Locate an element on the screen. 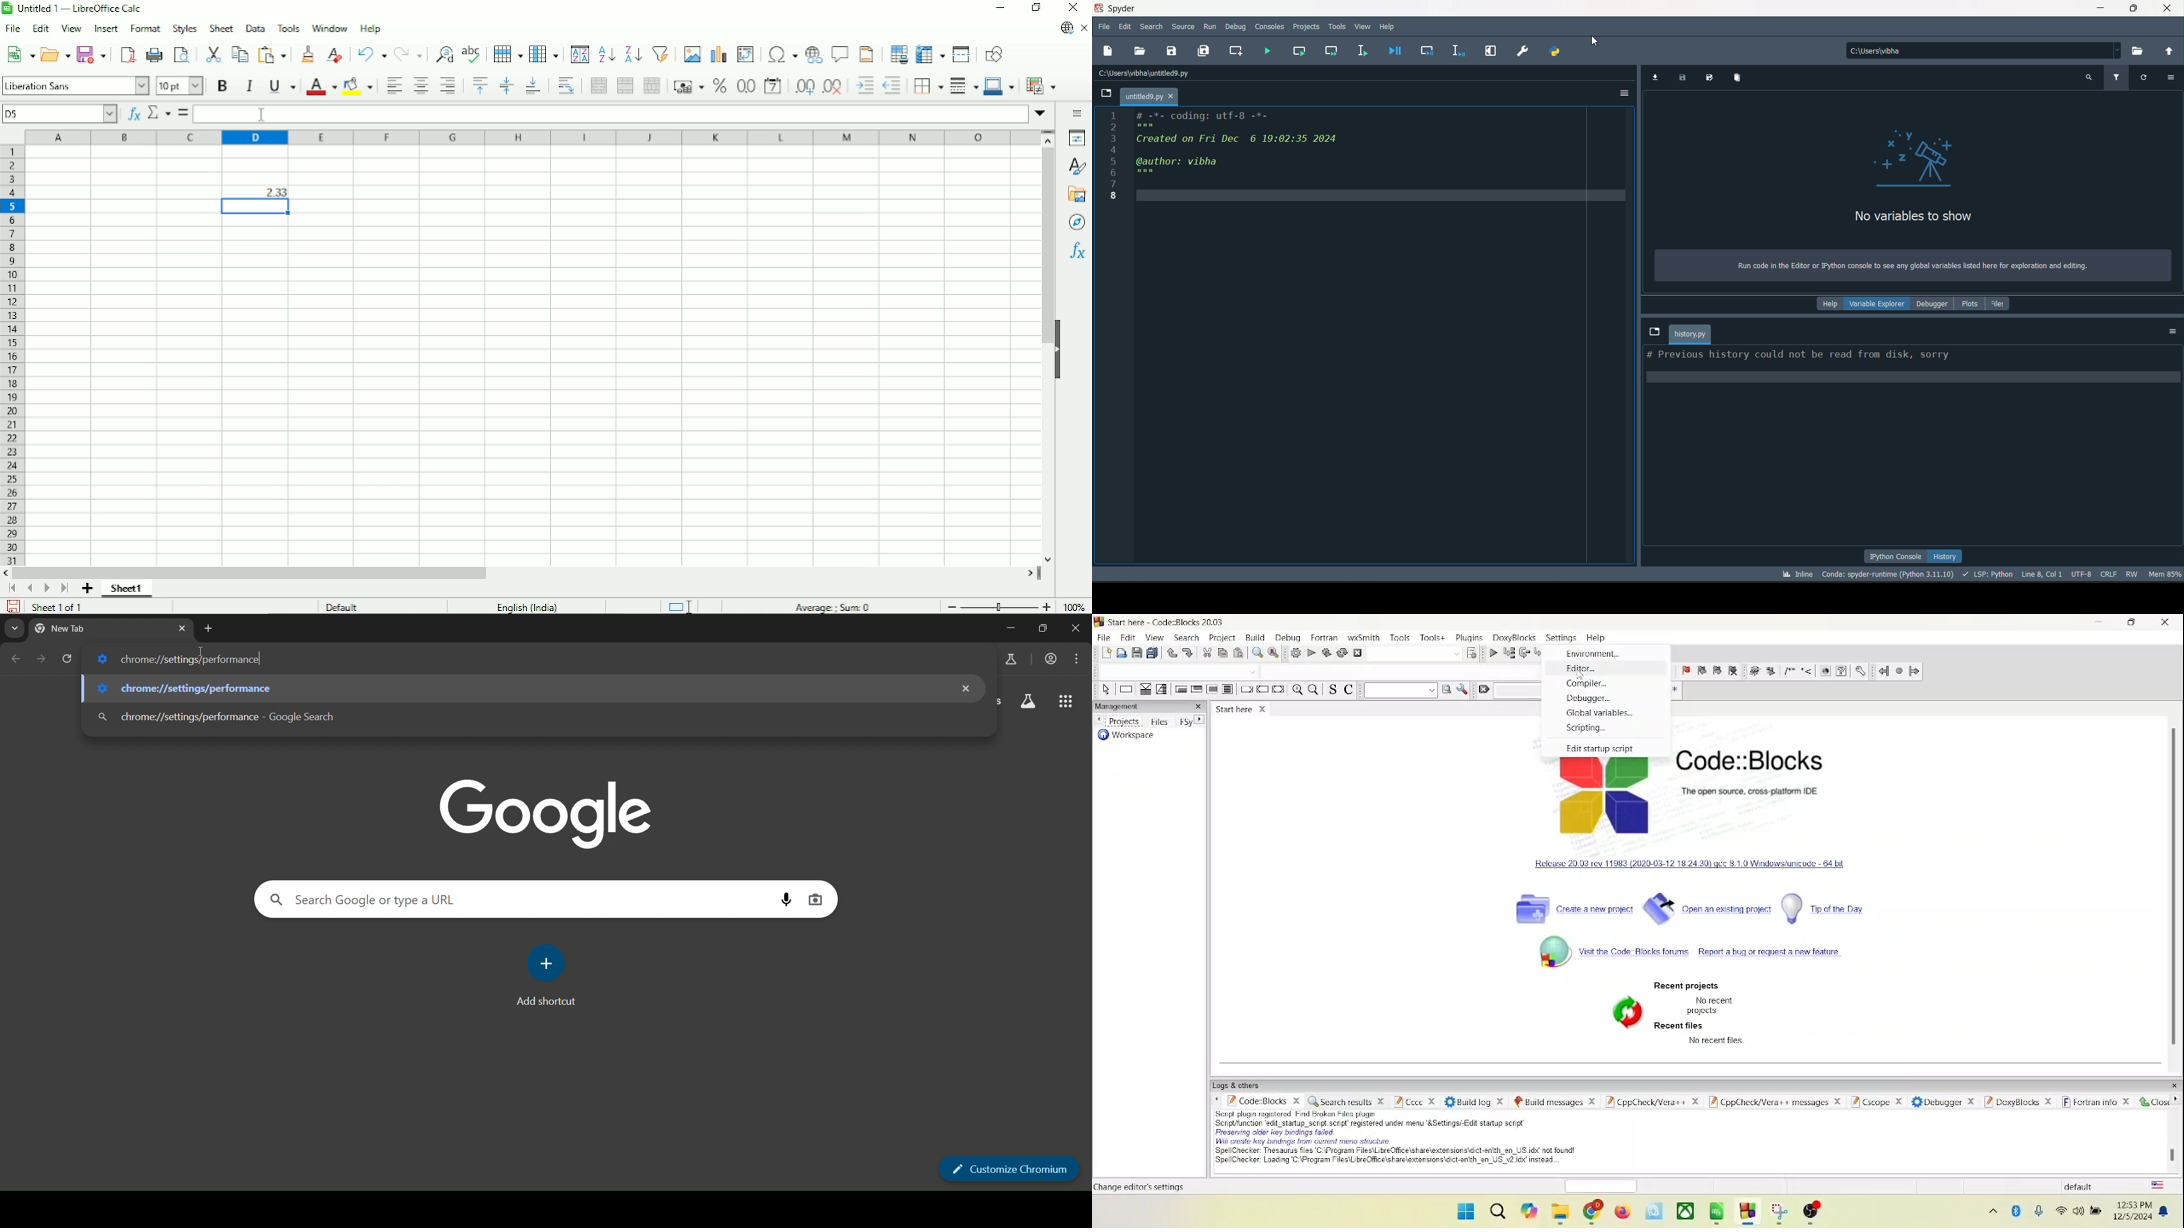 This screenshot has height=1232, width=2184. windows is located at coordinates (1466, 1212).